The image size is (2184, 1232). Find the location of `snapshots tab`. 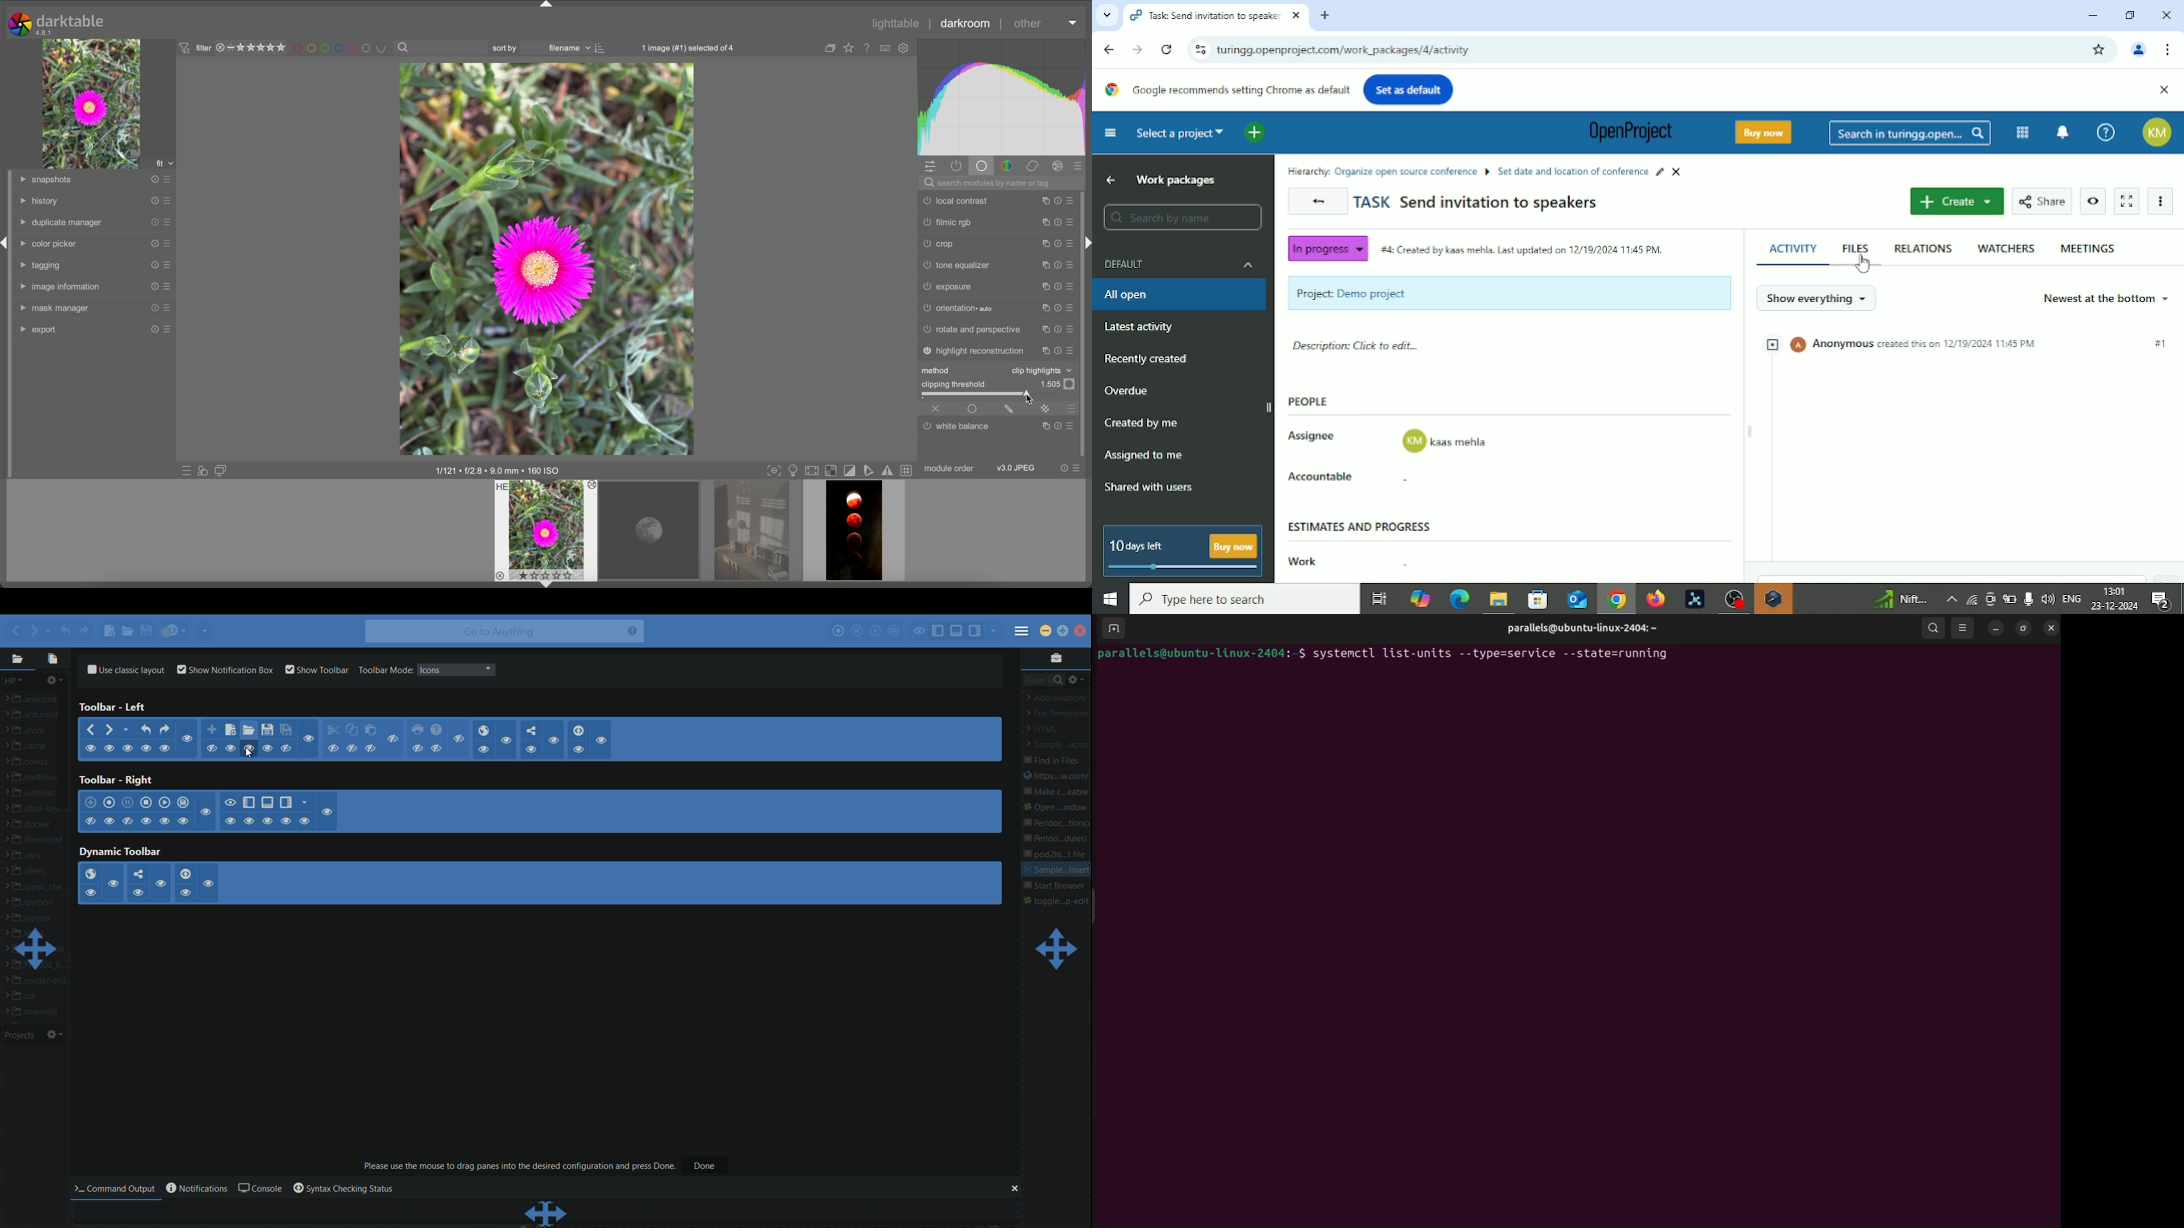

snapshots tab is located at coordinates (46, 179).